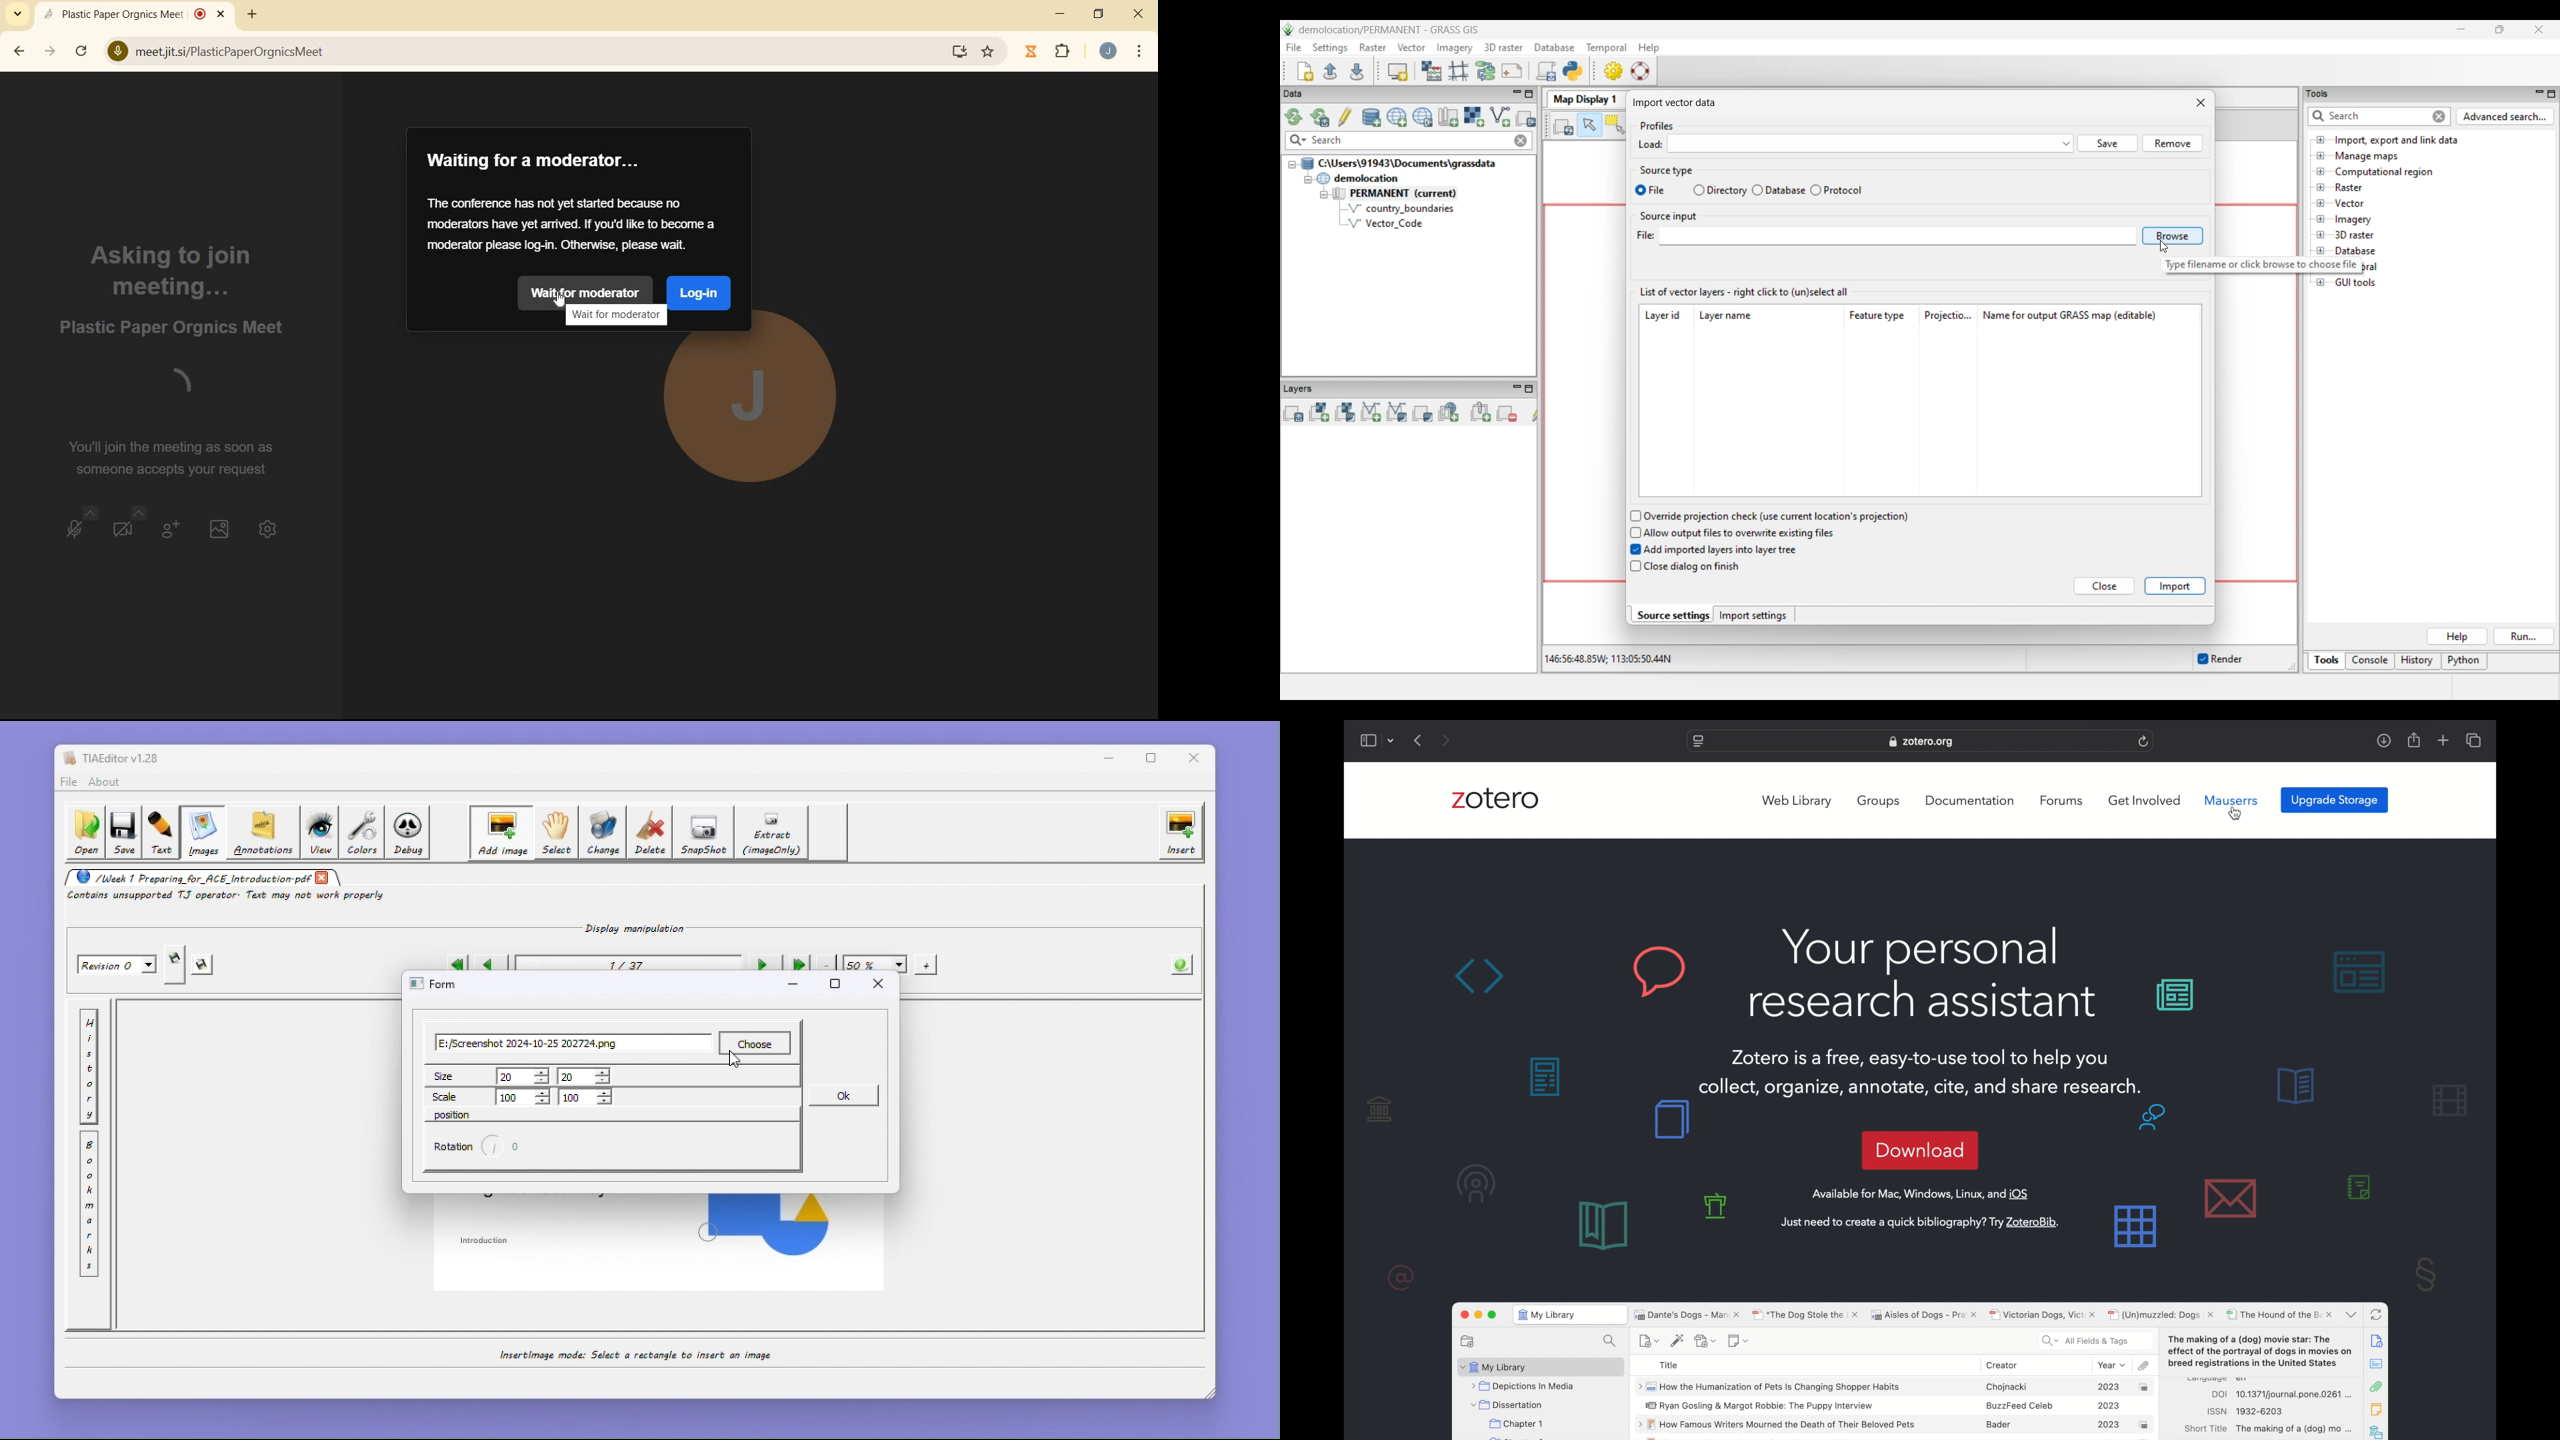 Image resolution: width=2576 pixels, height=1456 pixels. What do you see at coordinates (270, 527) in the screenshot?
I see `settings` at bounding box center [270, 527].